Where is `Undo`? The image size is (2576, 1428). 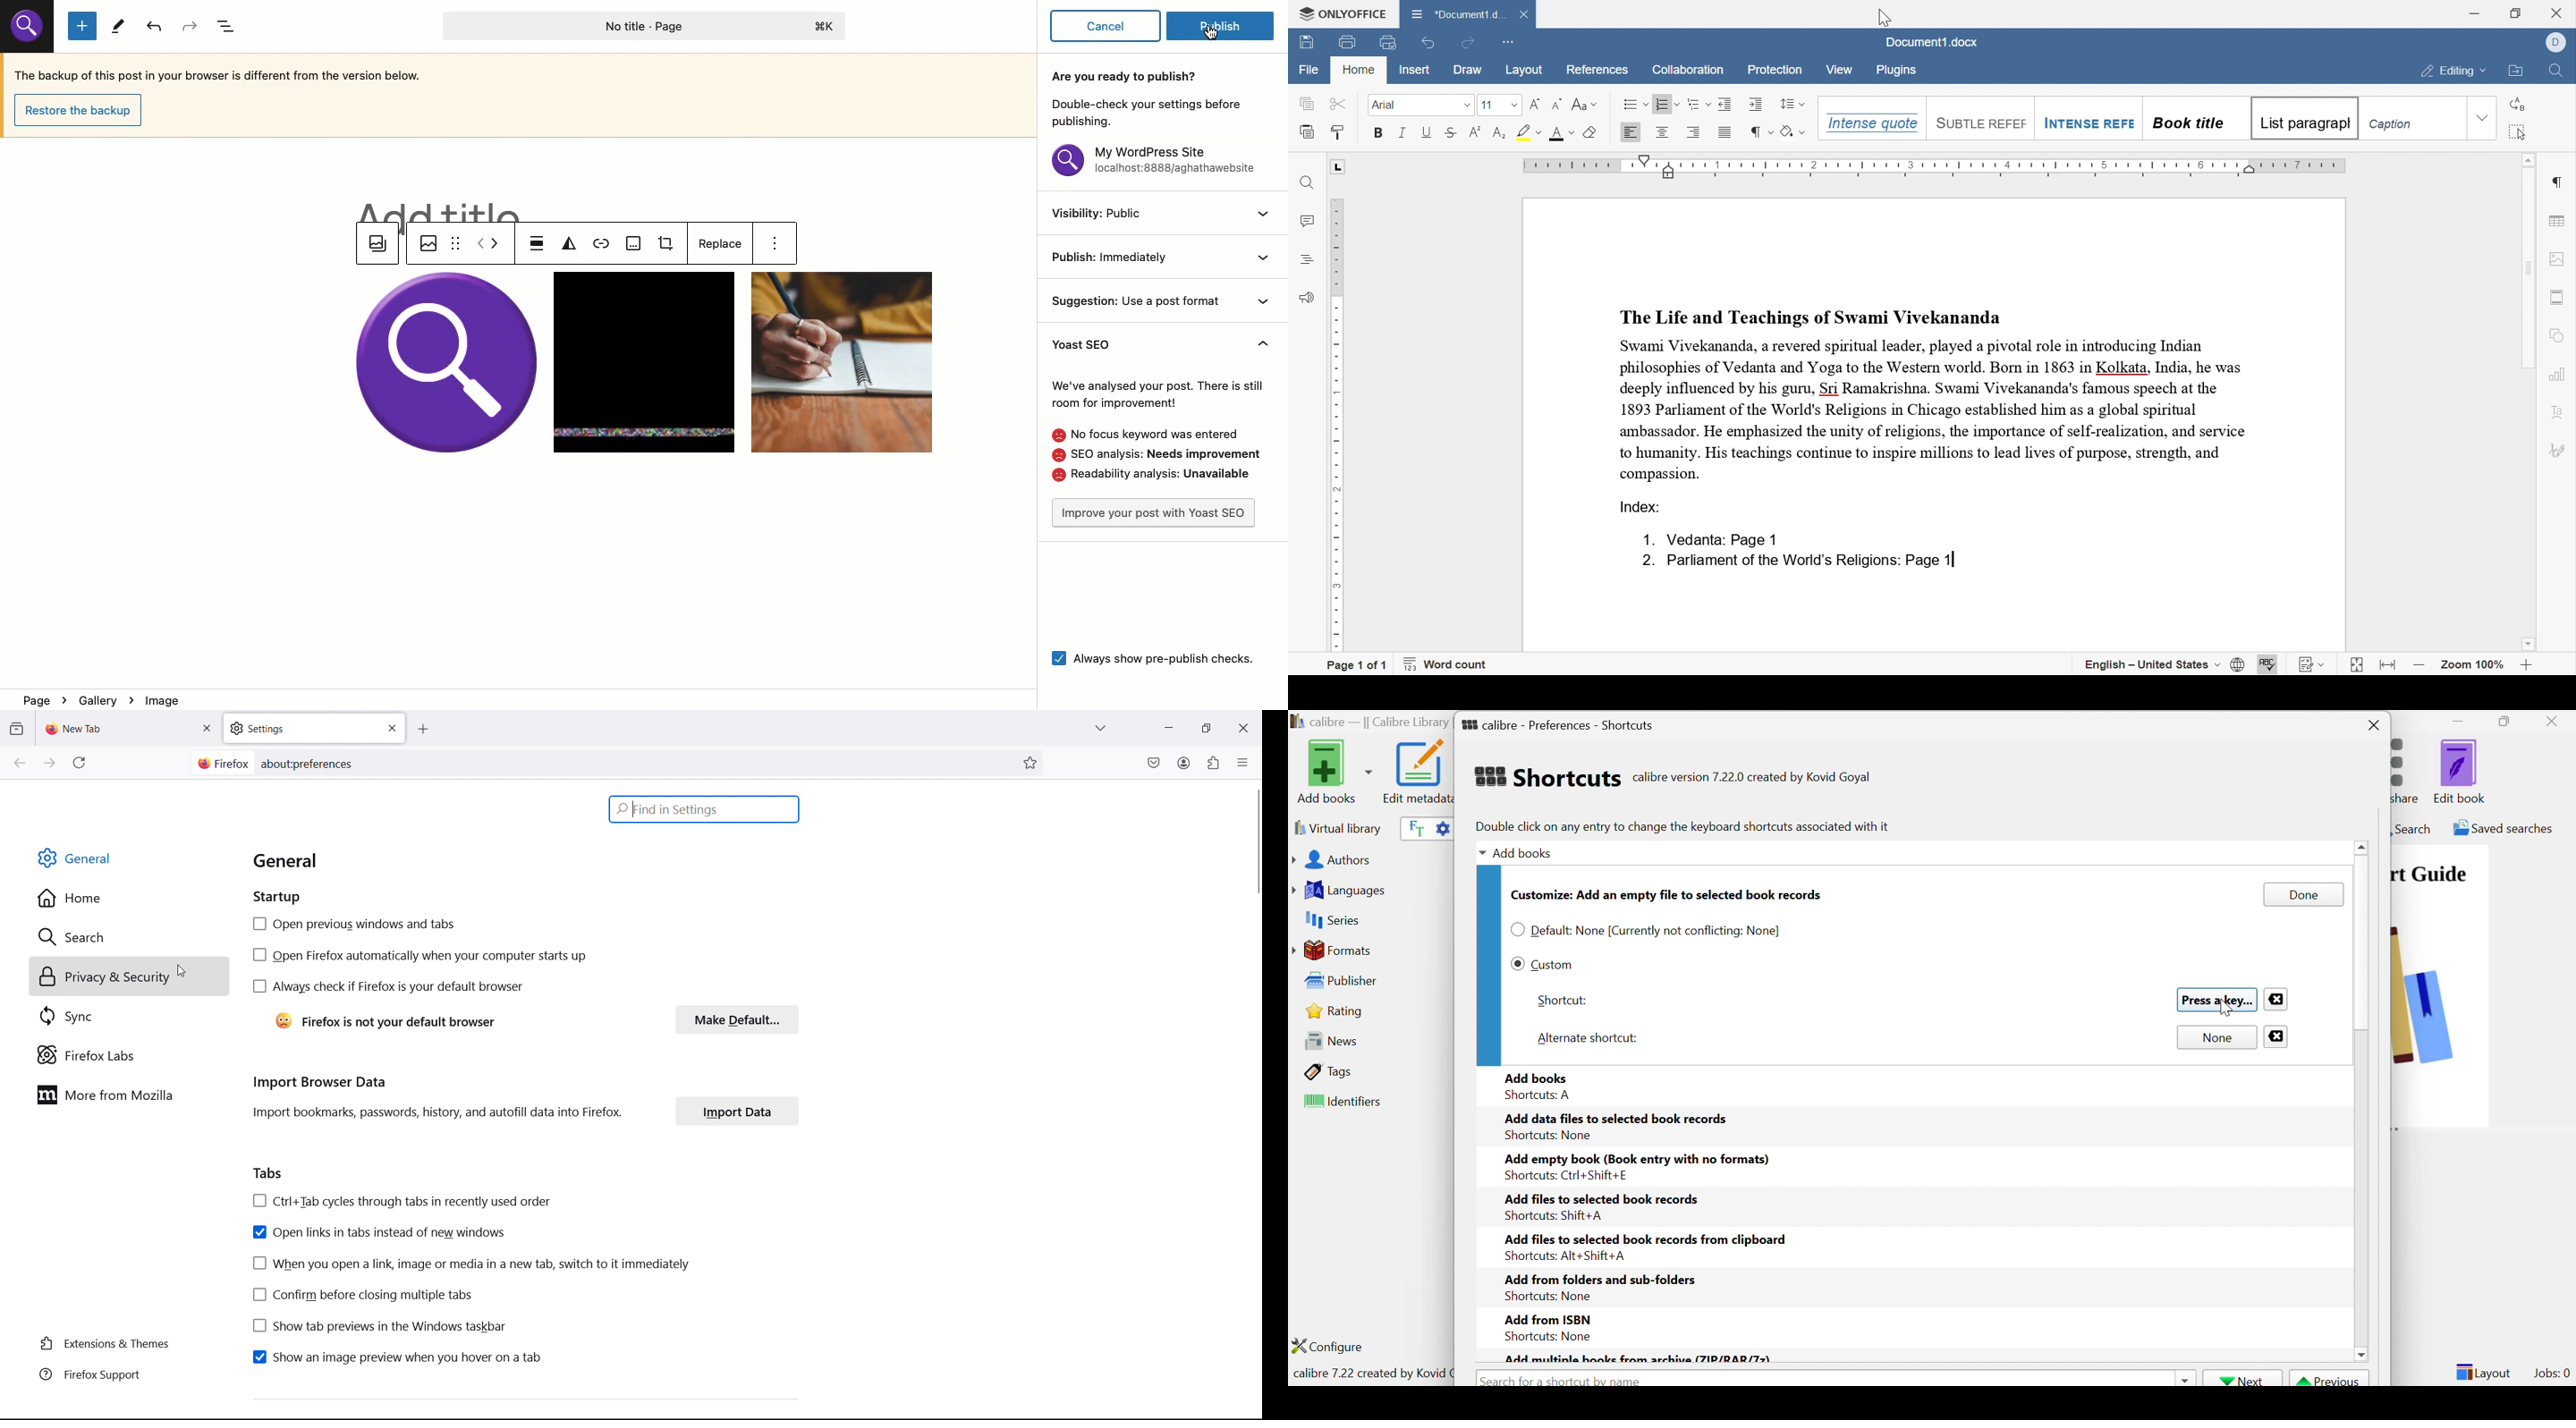 Undo is located at coordinates (156, 28).